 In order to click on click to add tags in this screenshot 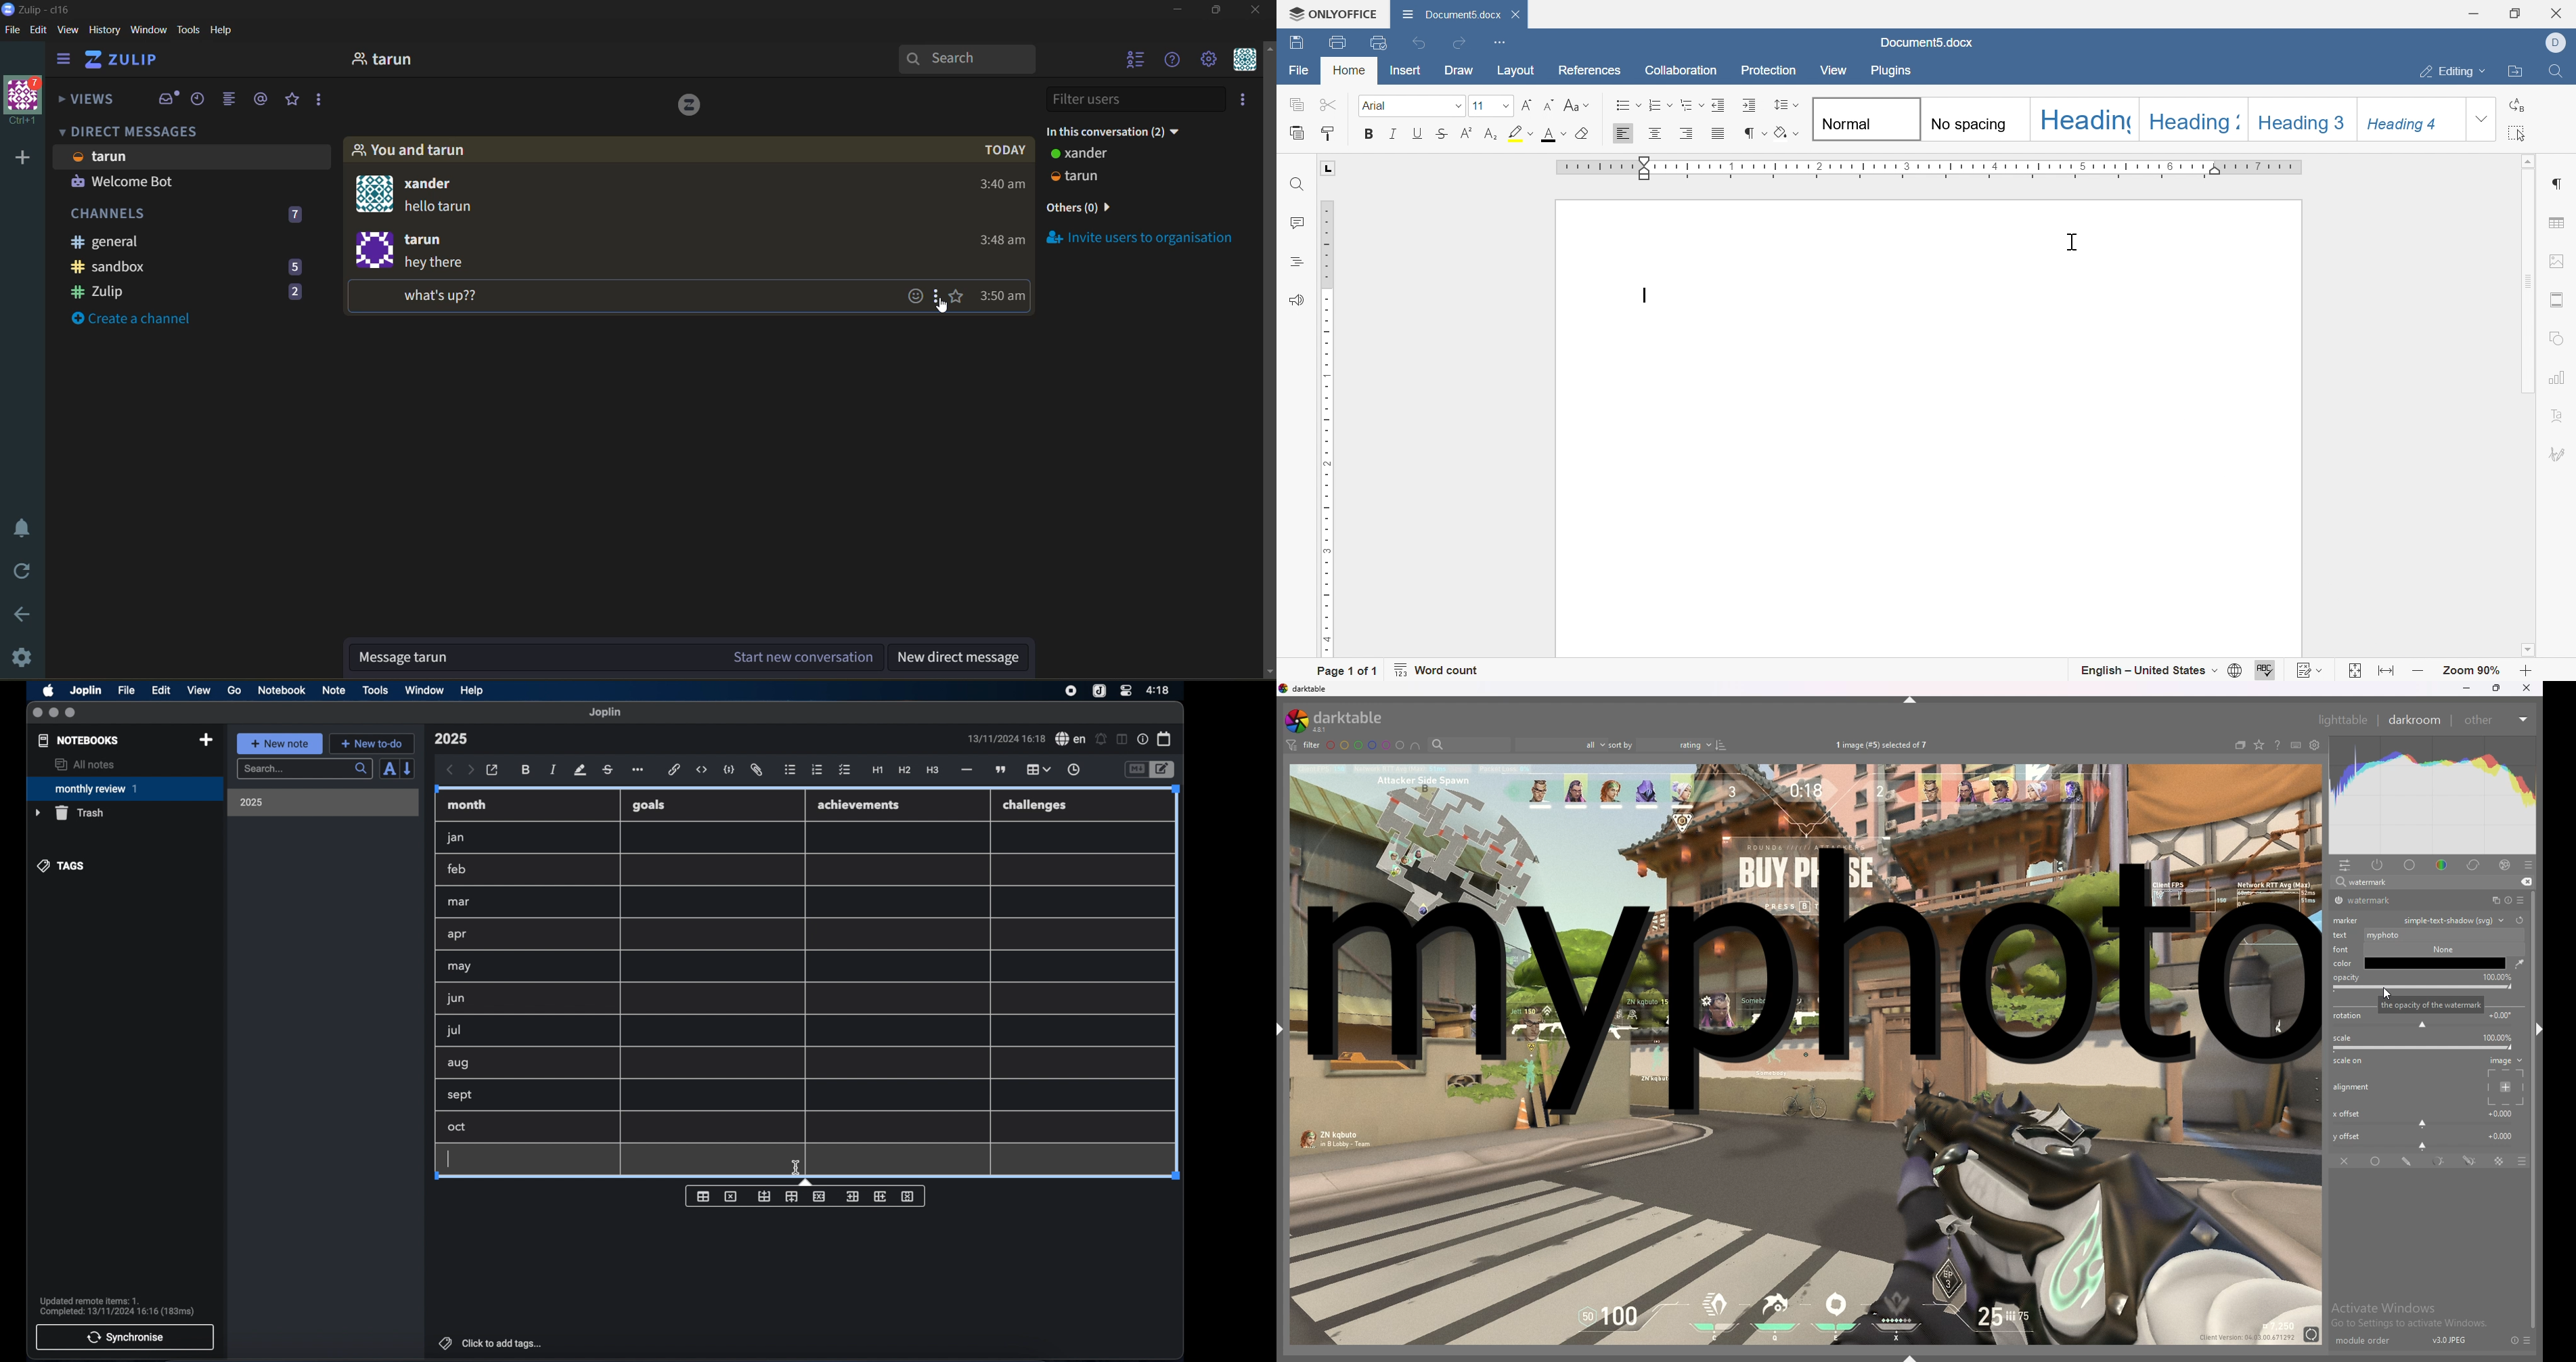, I will do `click(492, 1343)`.